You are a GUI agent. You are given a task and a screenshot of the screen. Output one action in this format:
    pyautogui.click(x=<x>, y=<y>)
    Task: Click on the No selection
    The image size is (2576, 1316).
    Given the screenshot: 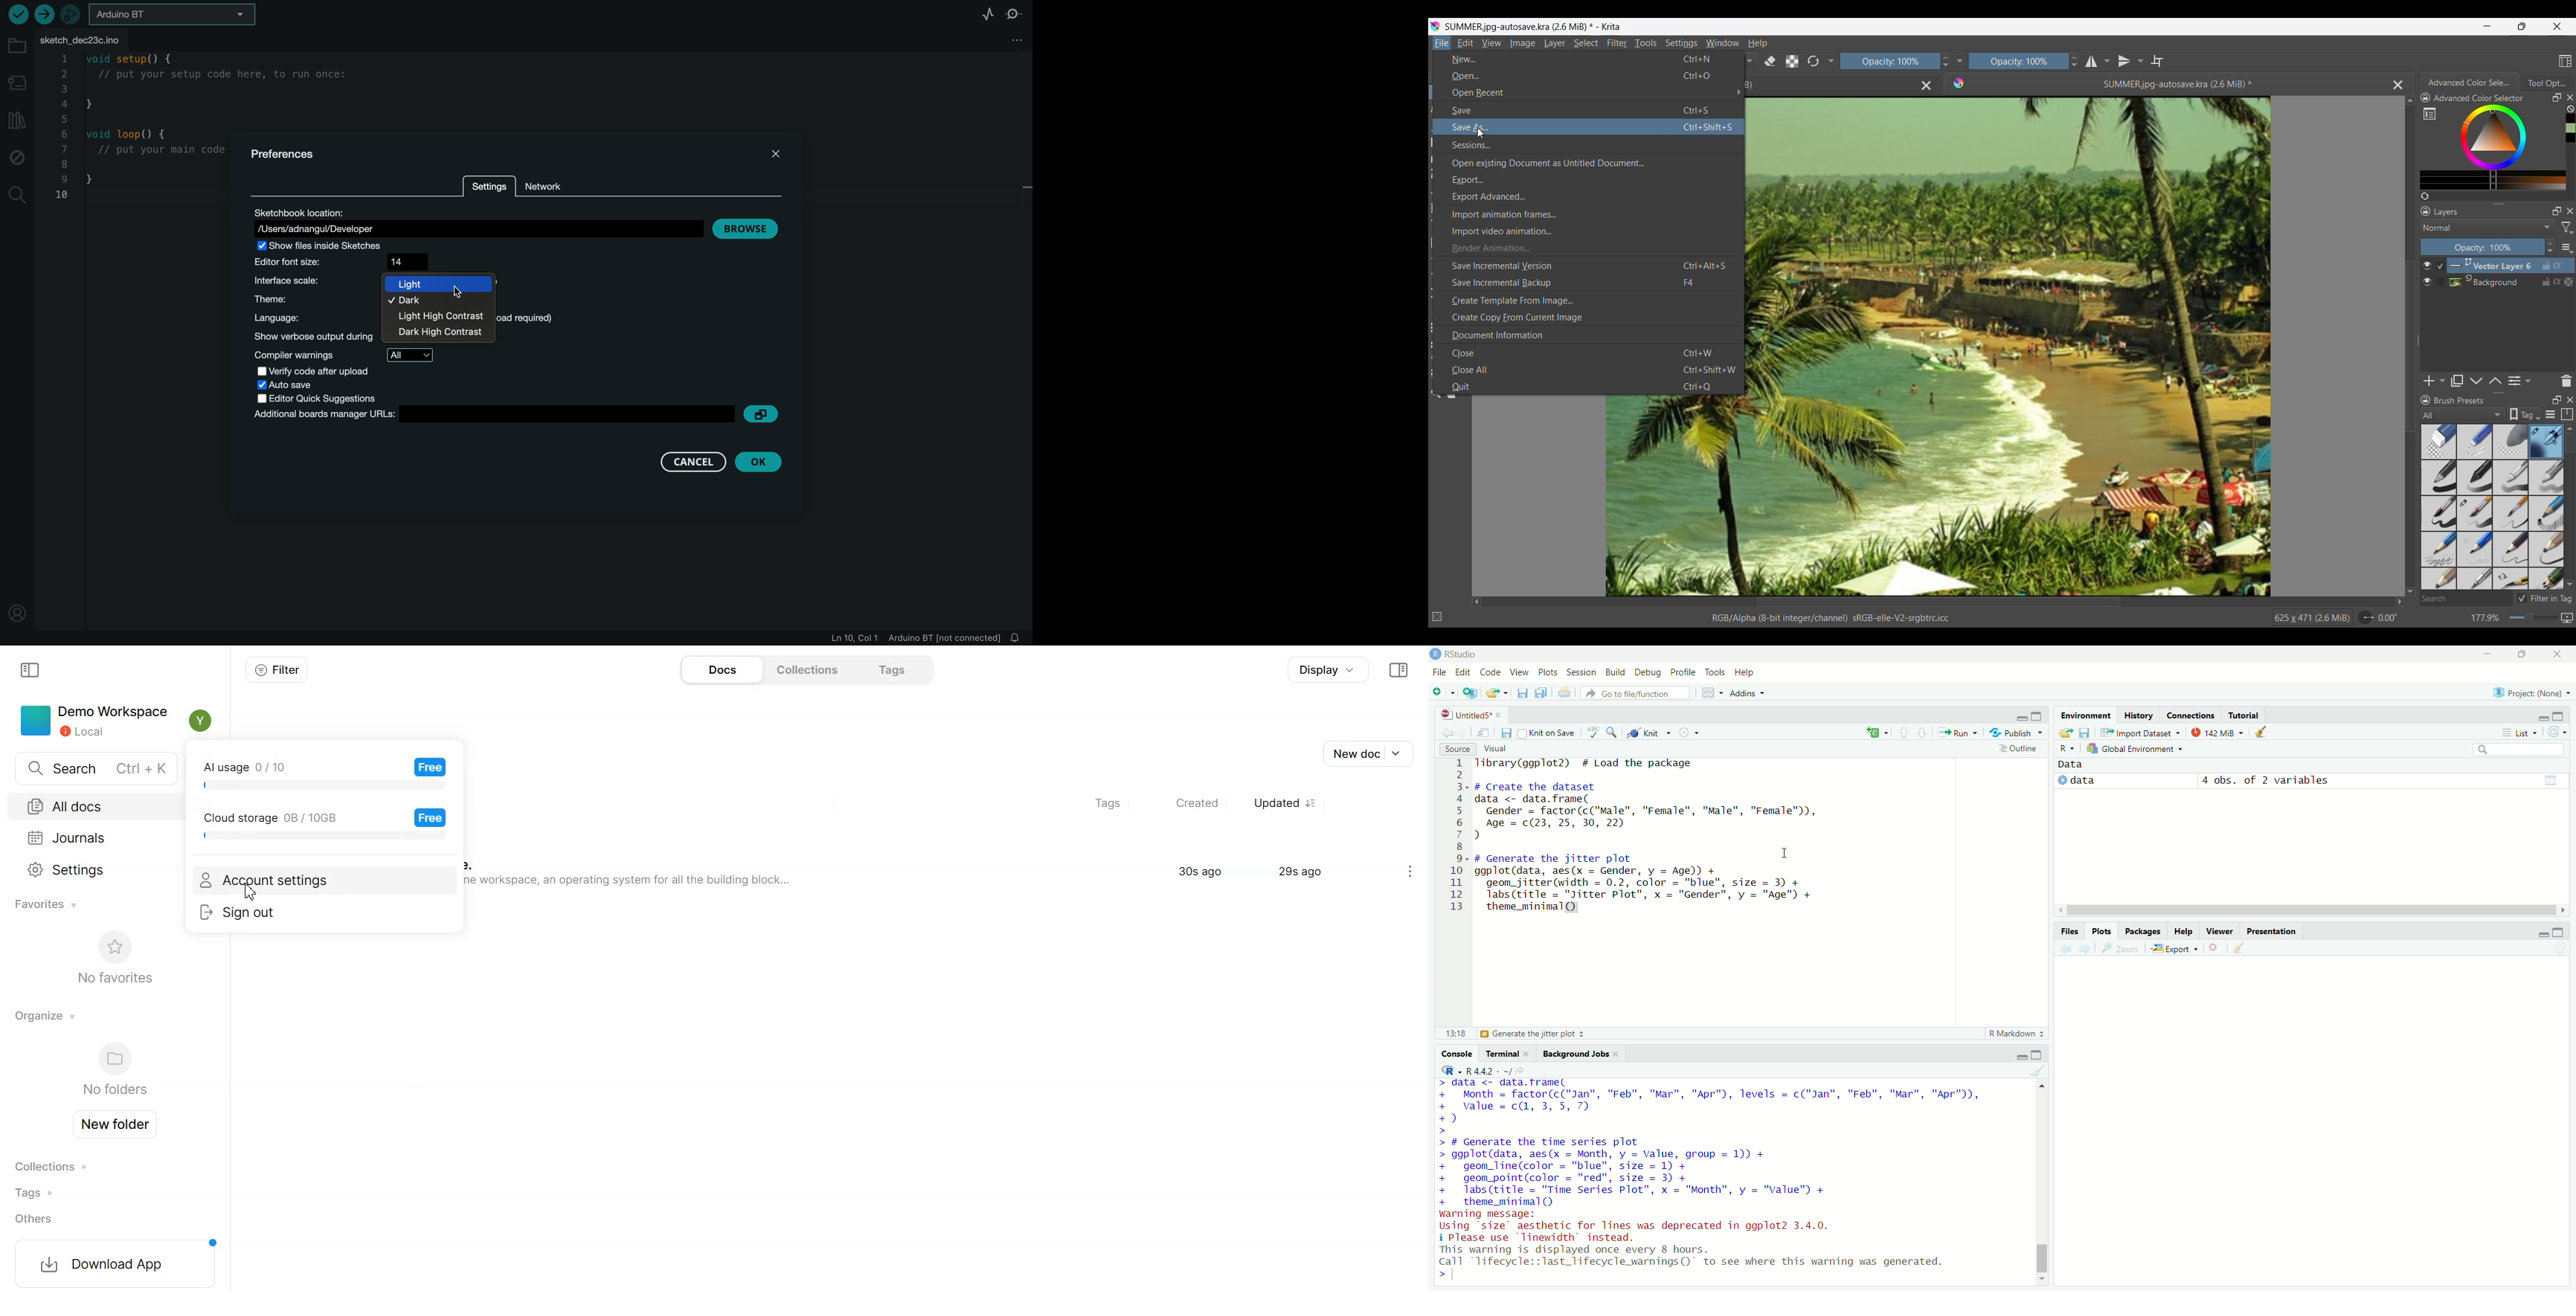 What is the action you would take?
    pyautogui.click(x=1437, y=617)
    